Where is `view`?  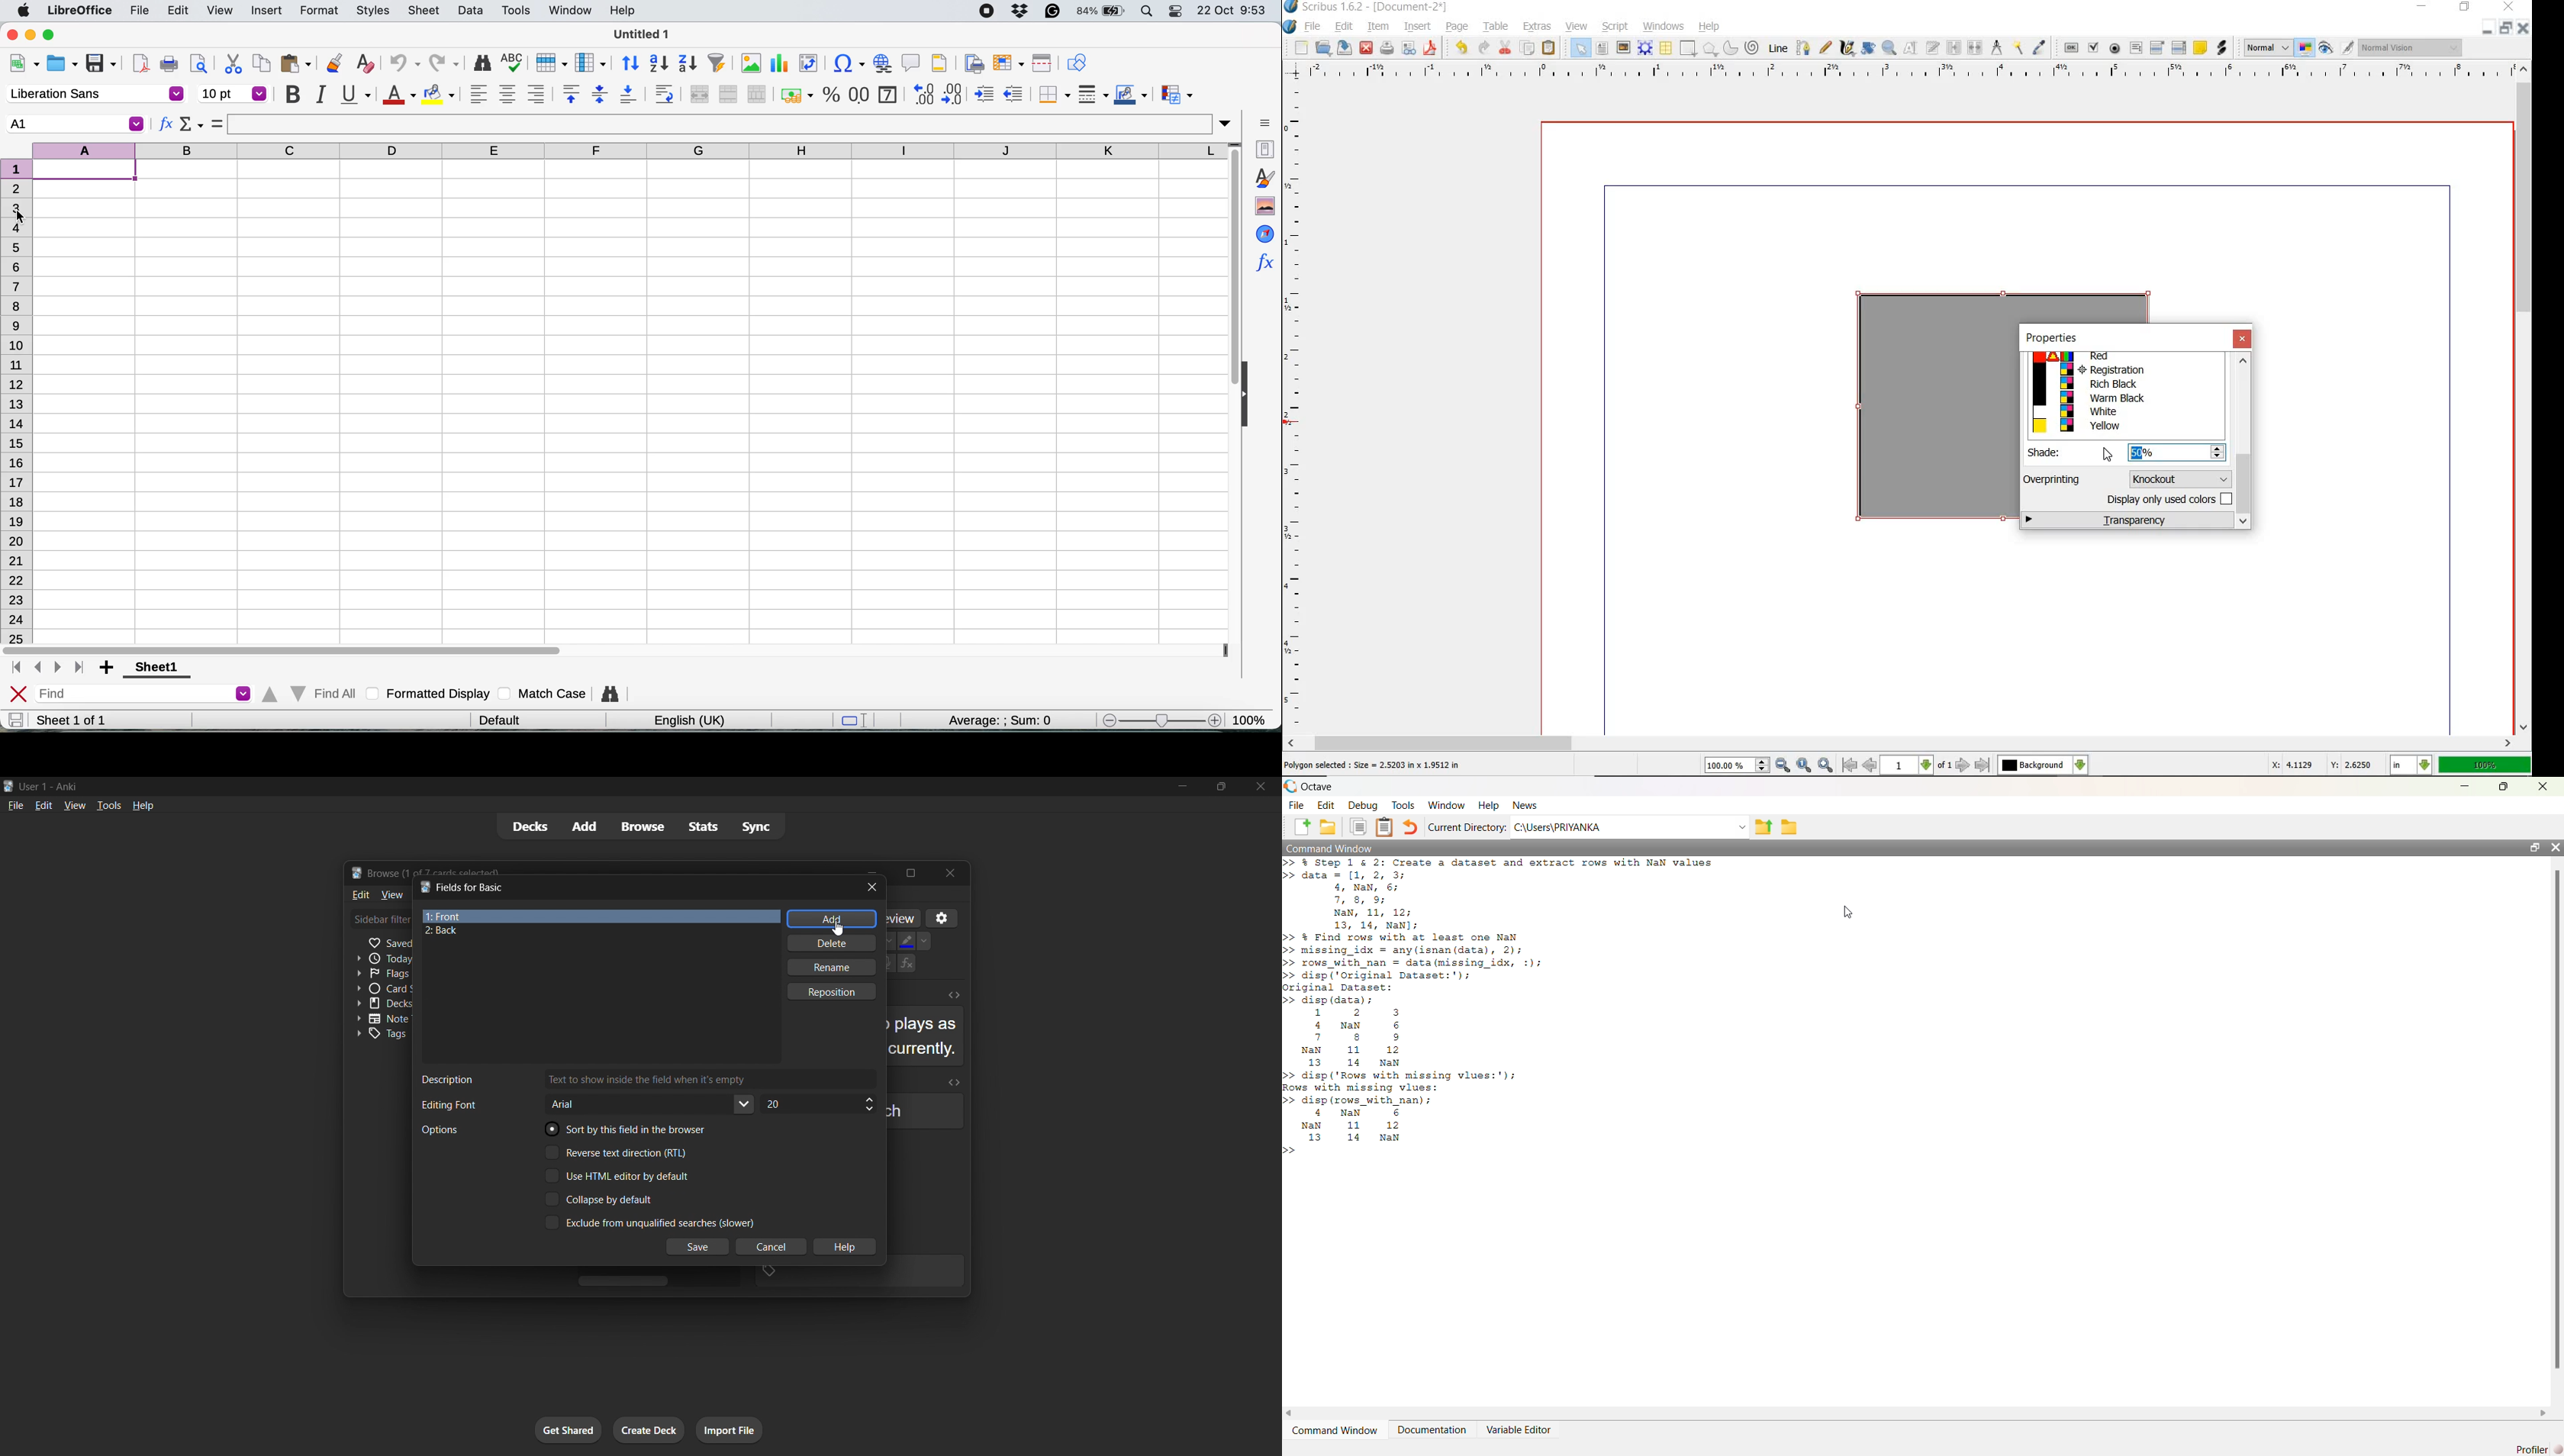 view is located at coordinates (1577, 26).